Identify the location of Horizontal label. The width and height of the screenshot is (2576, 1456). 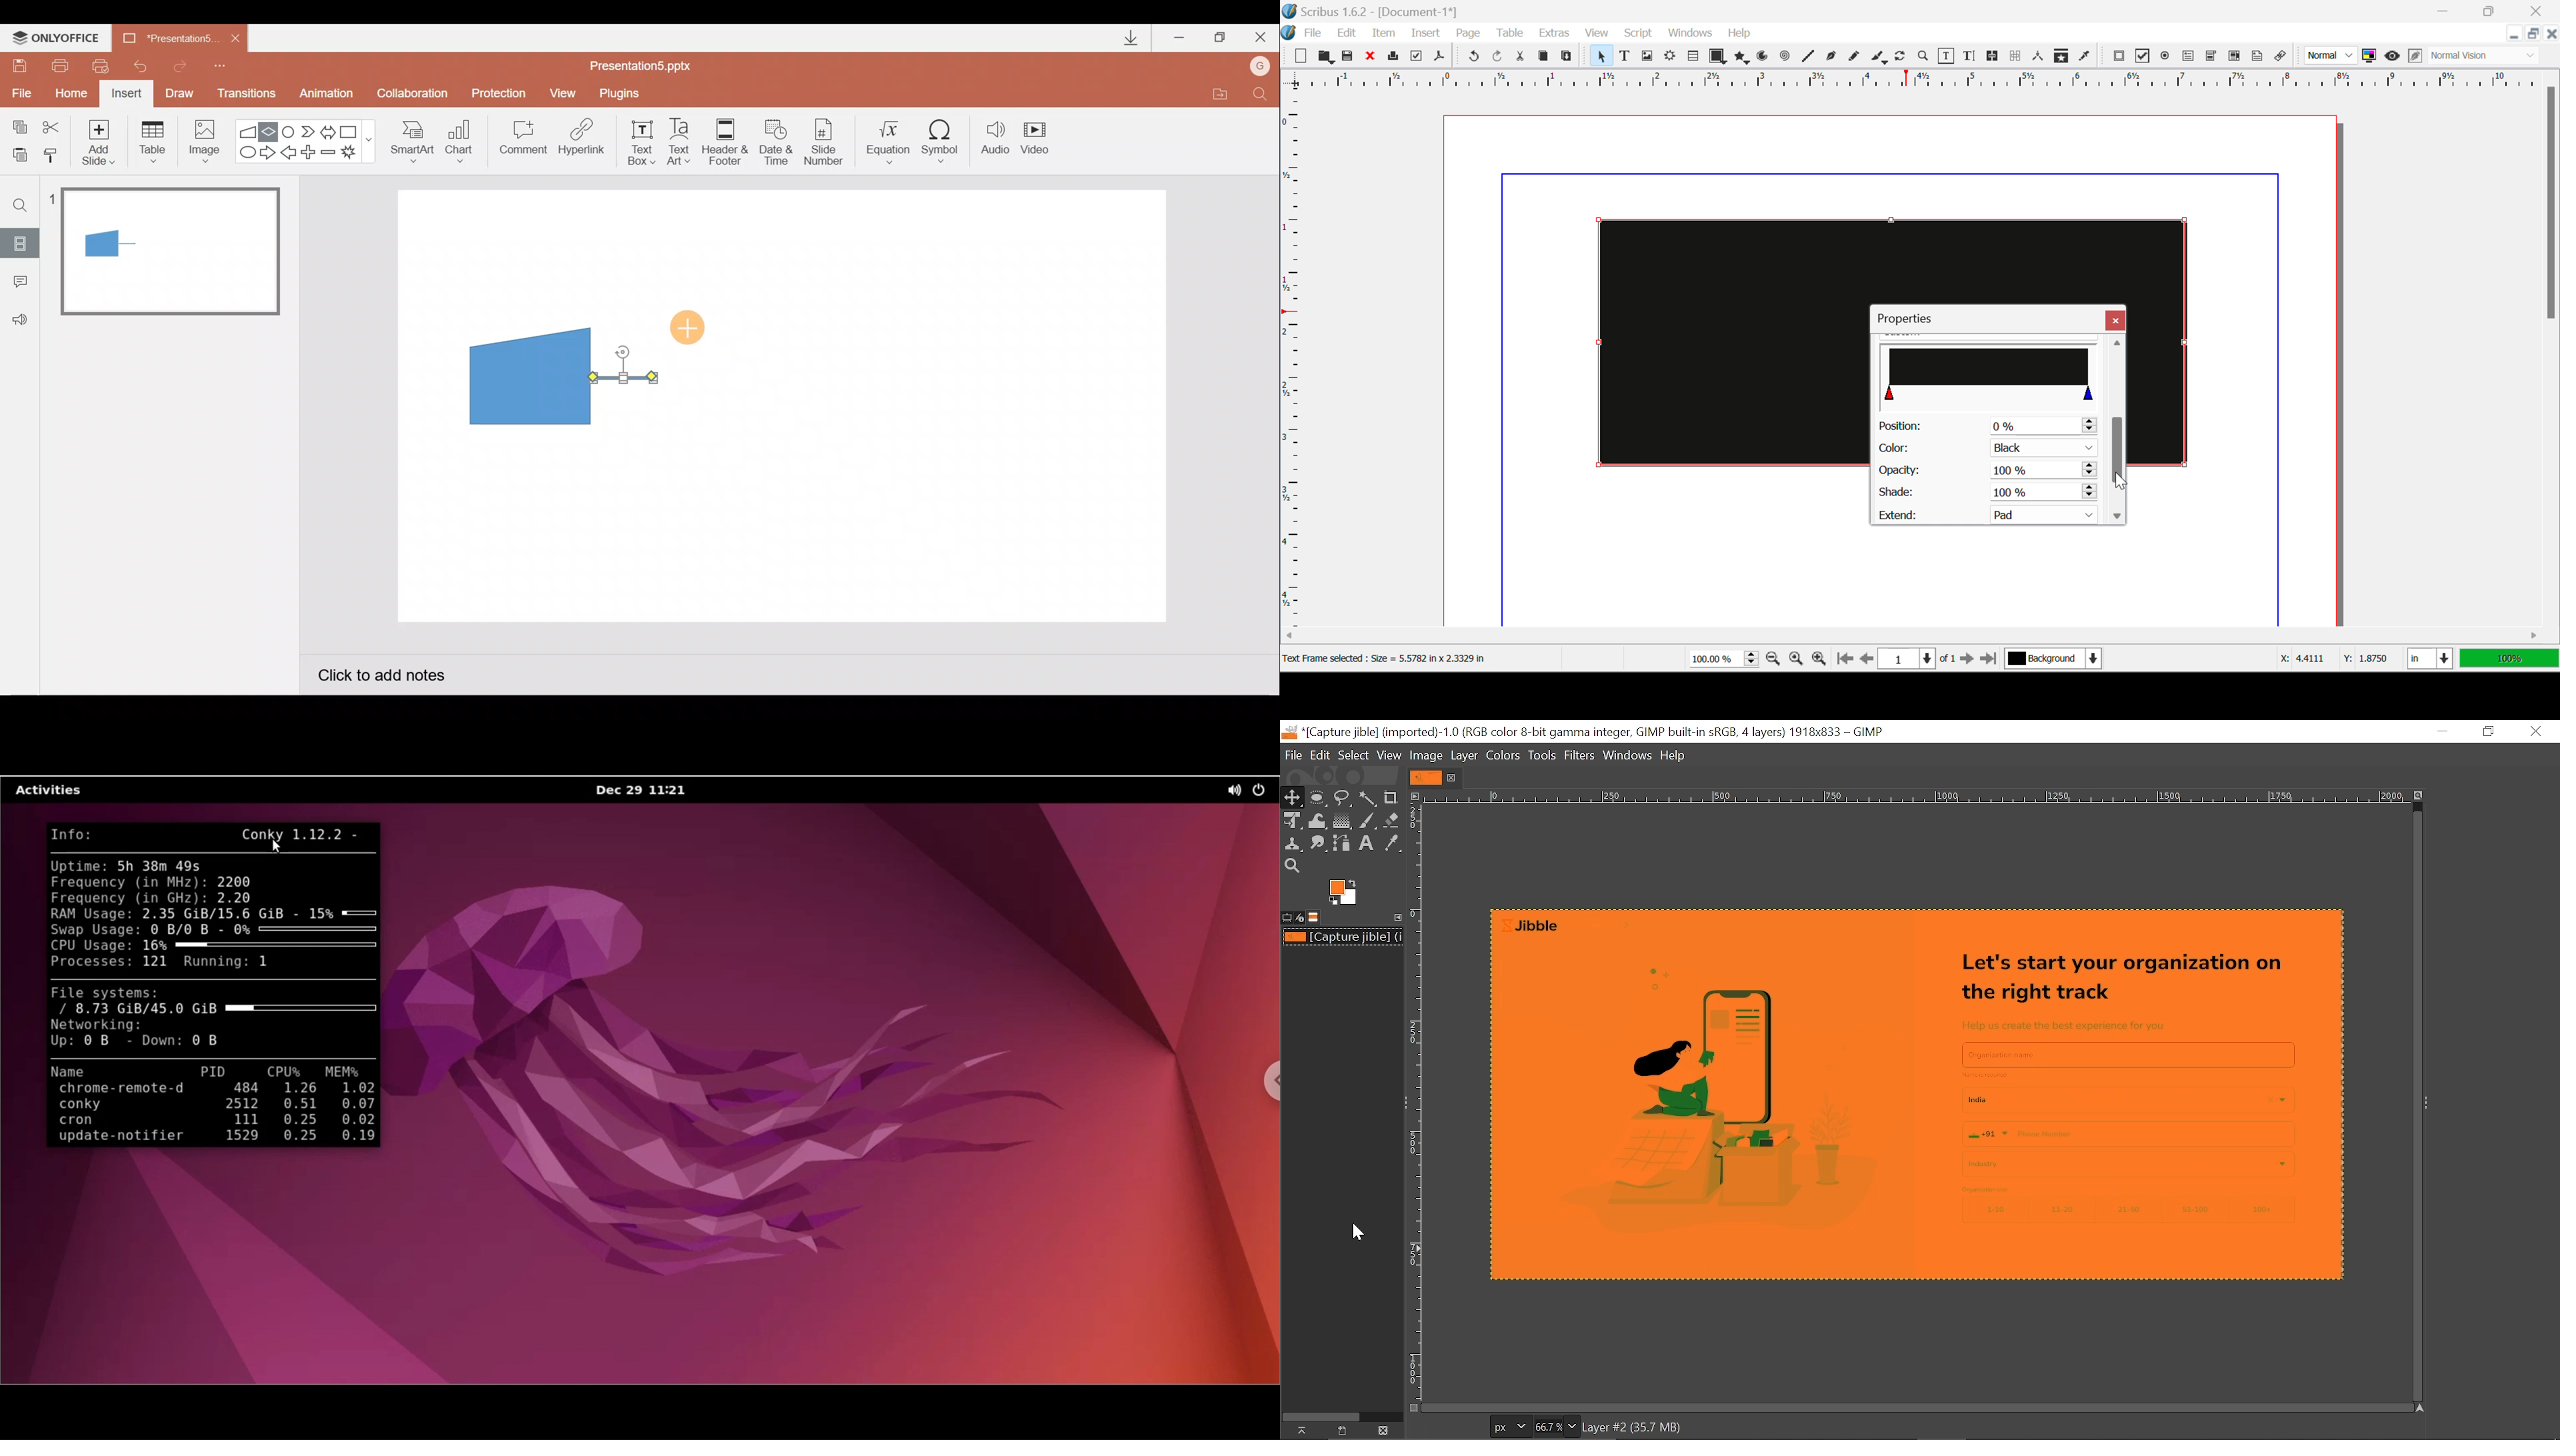
(1915, 798).